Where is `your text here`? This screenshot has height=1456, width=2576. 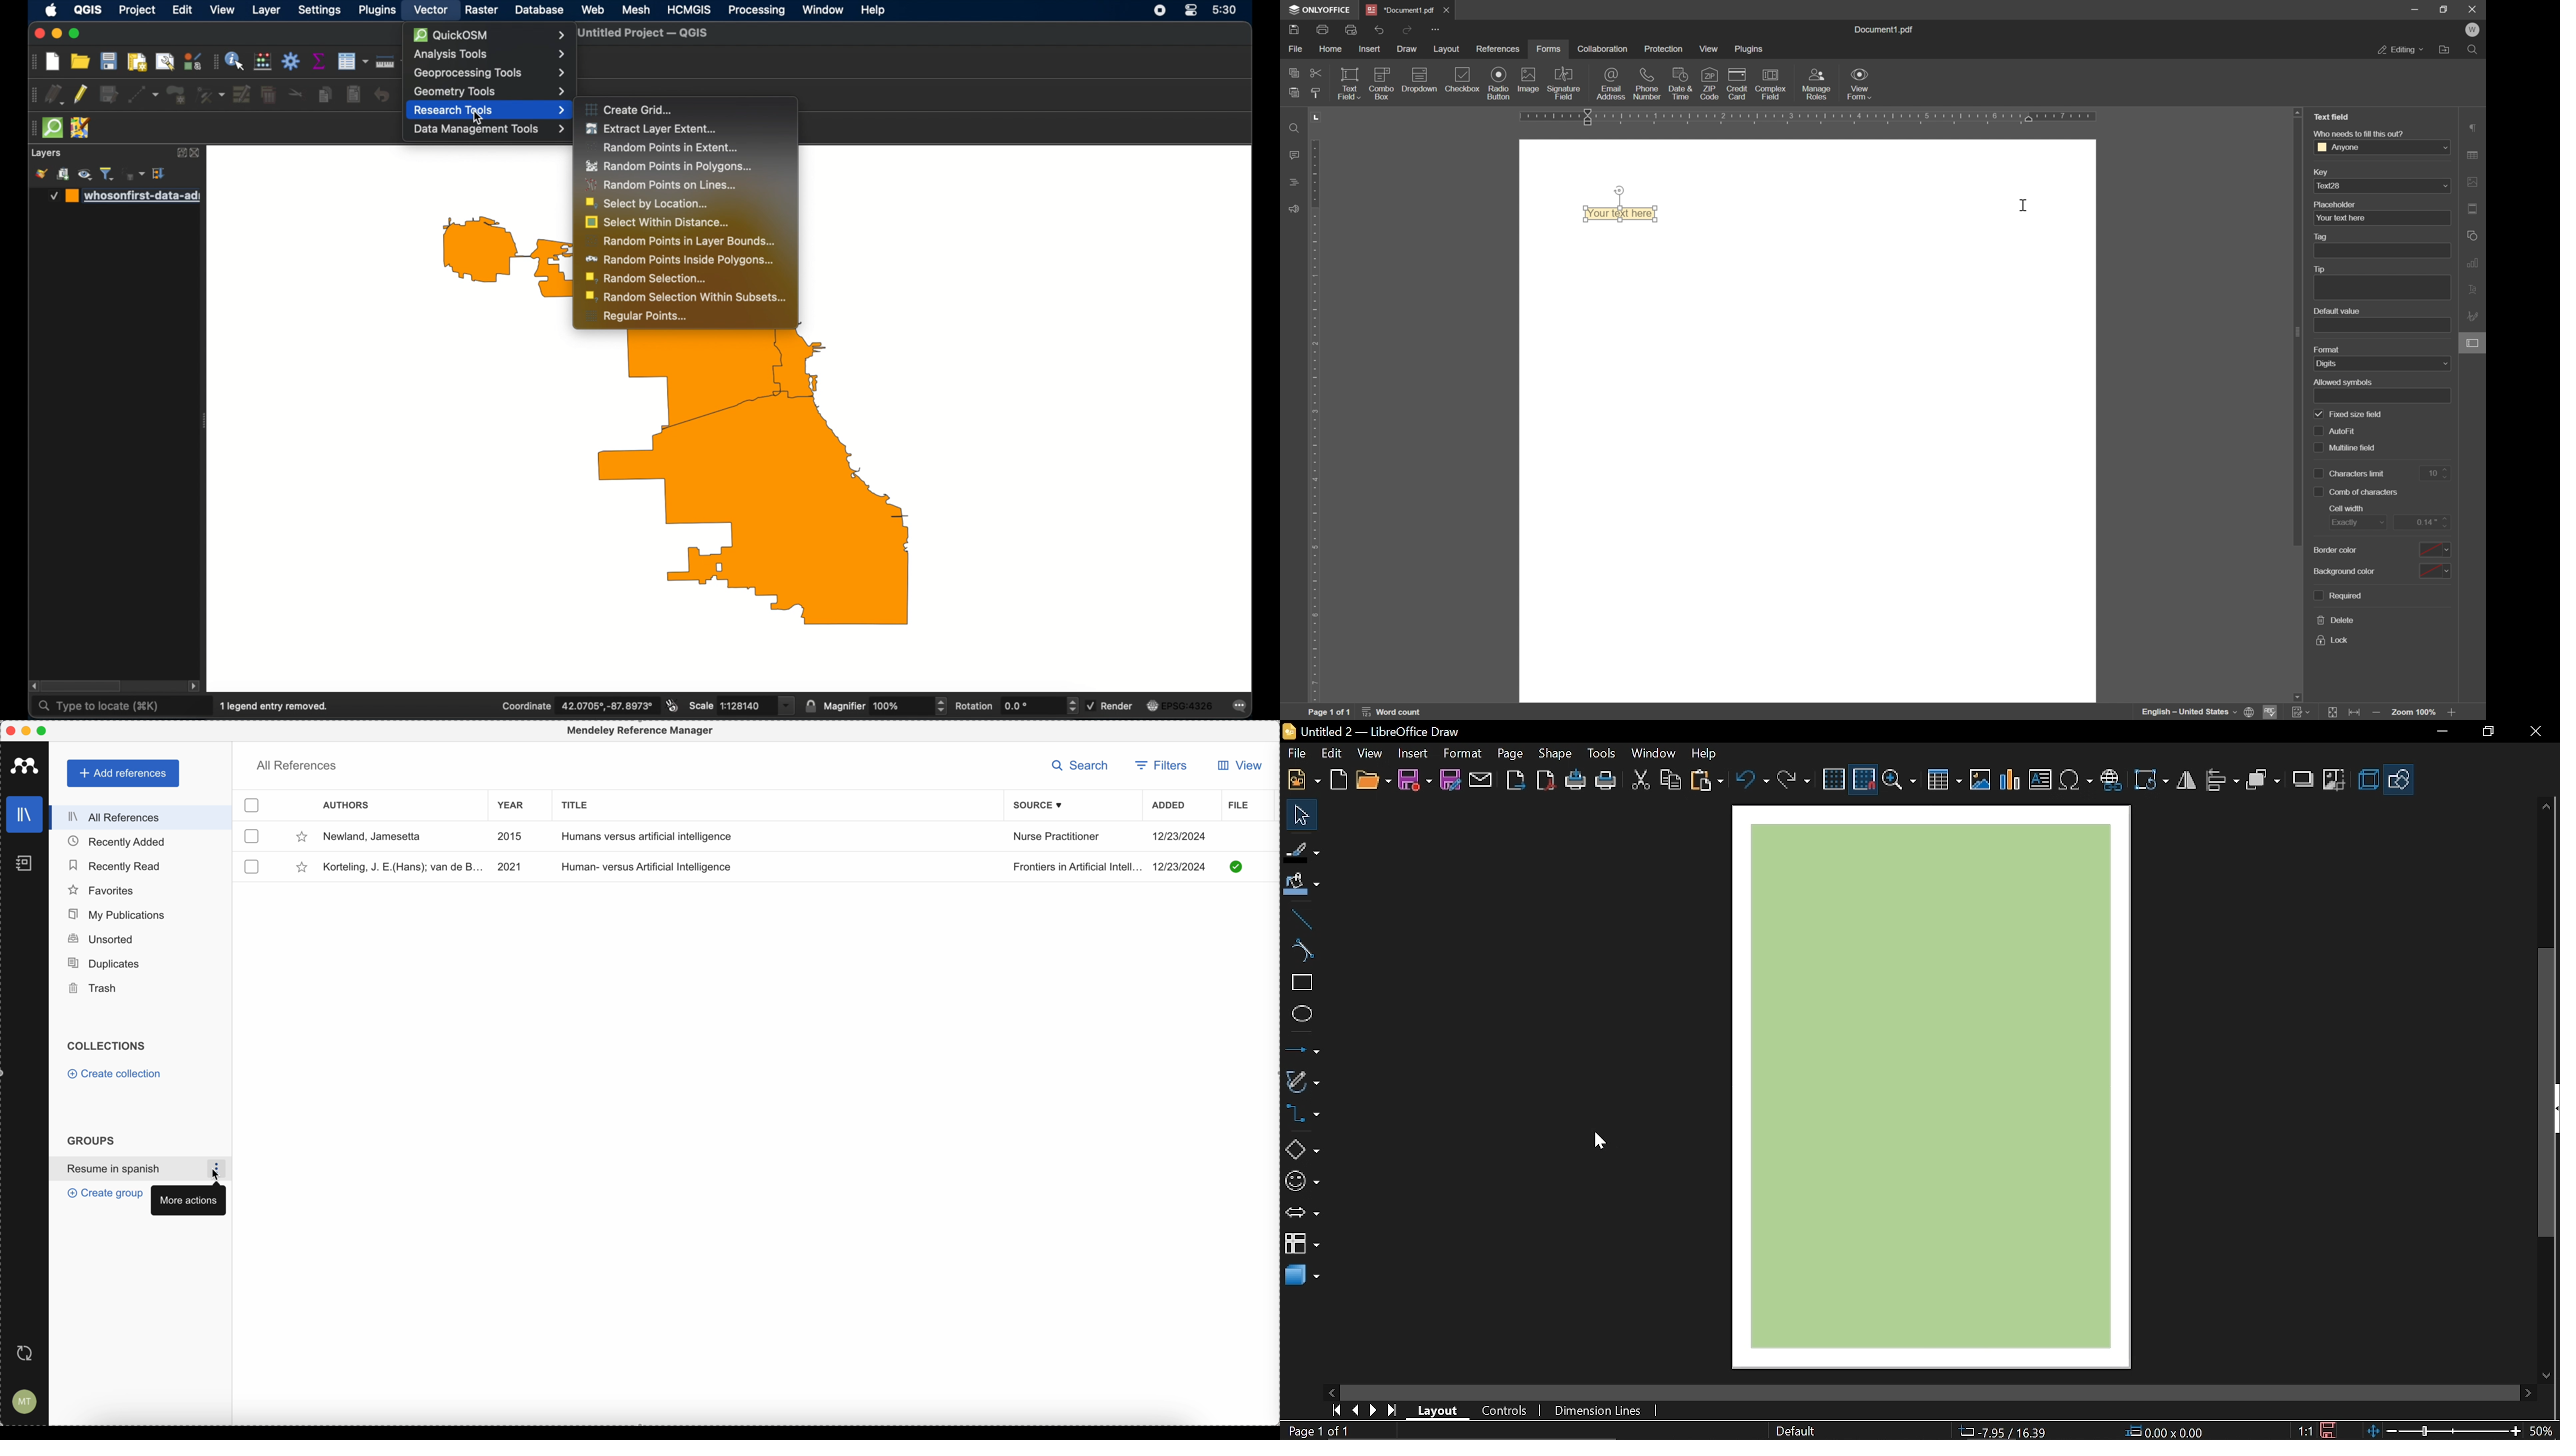 your text here is located at coordinates (1614, 212).